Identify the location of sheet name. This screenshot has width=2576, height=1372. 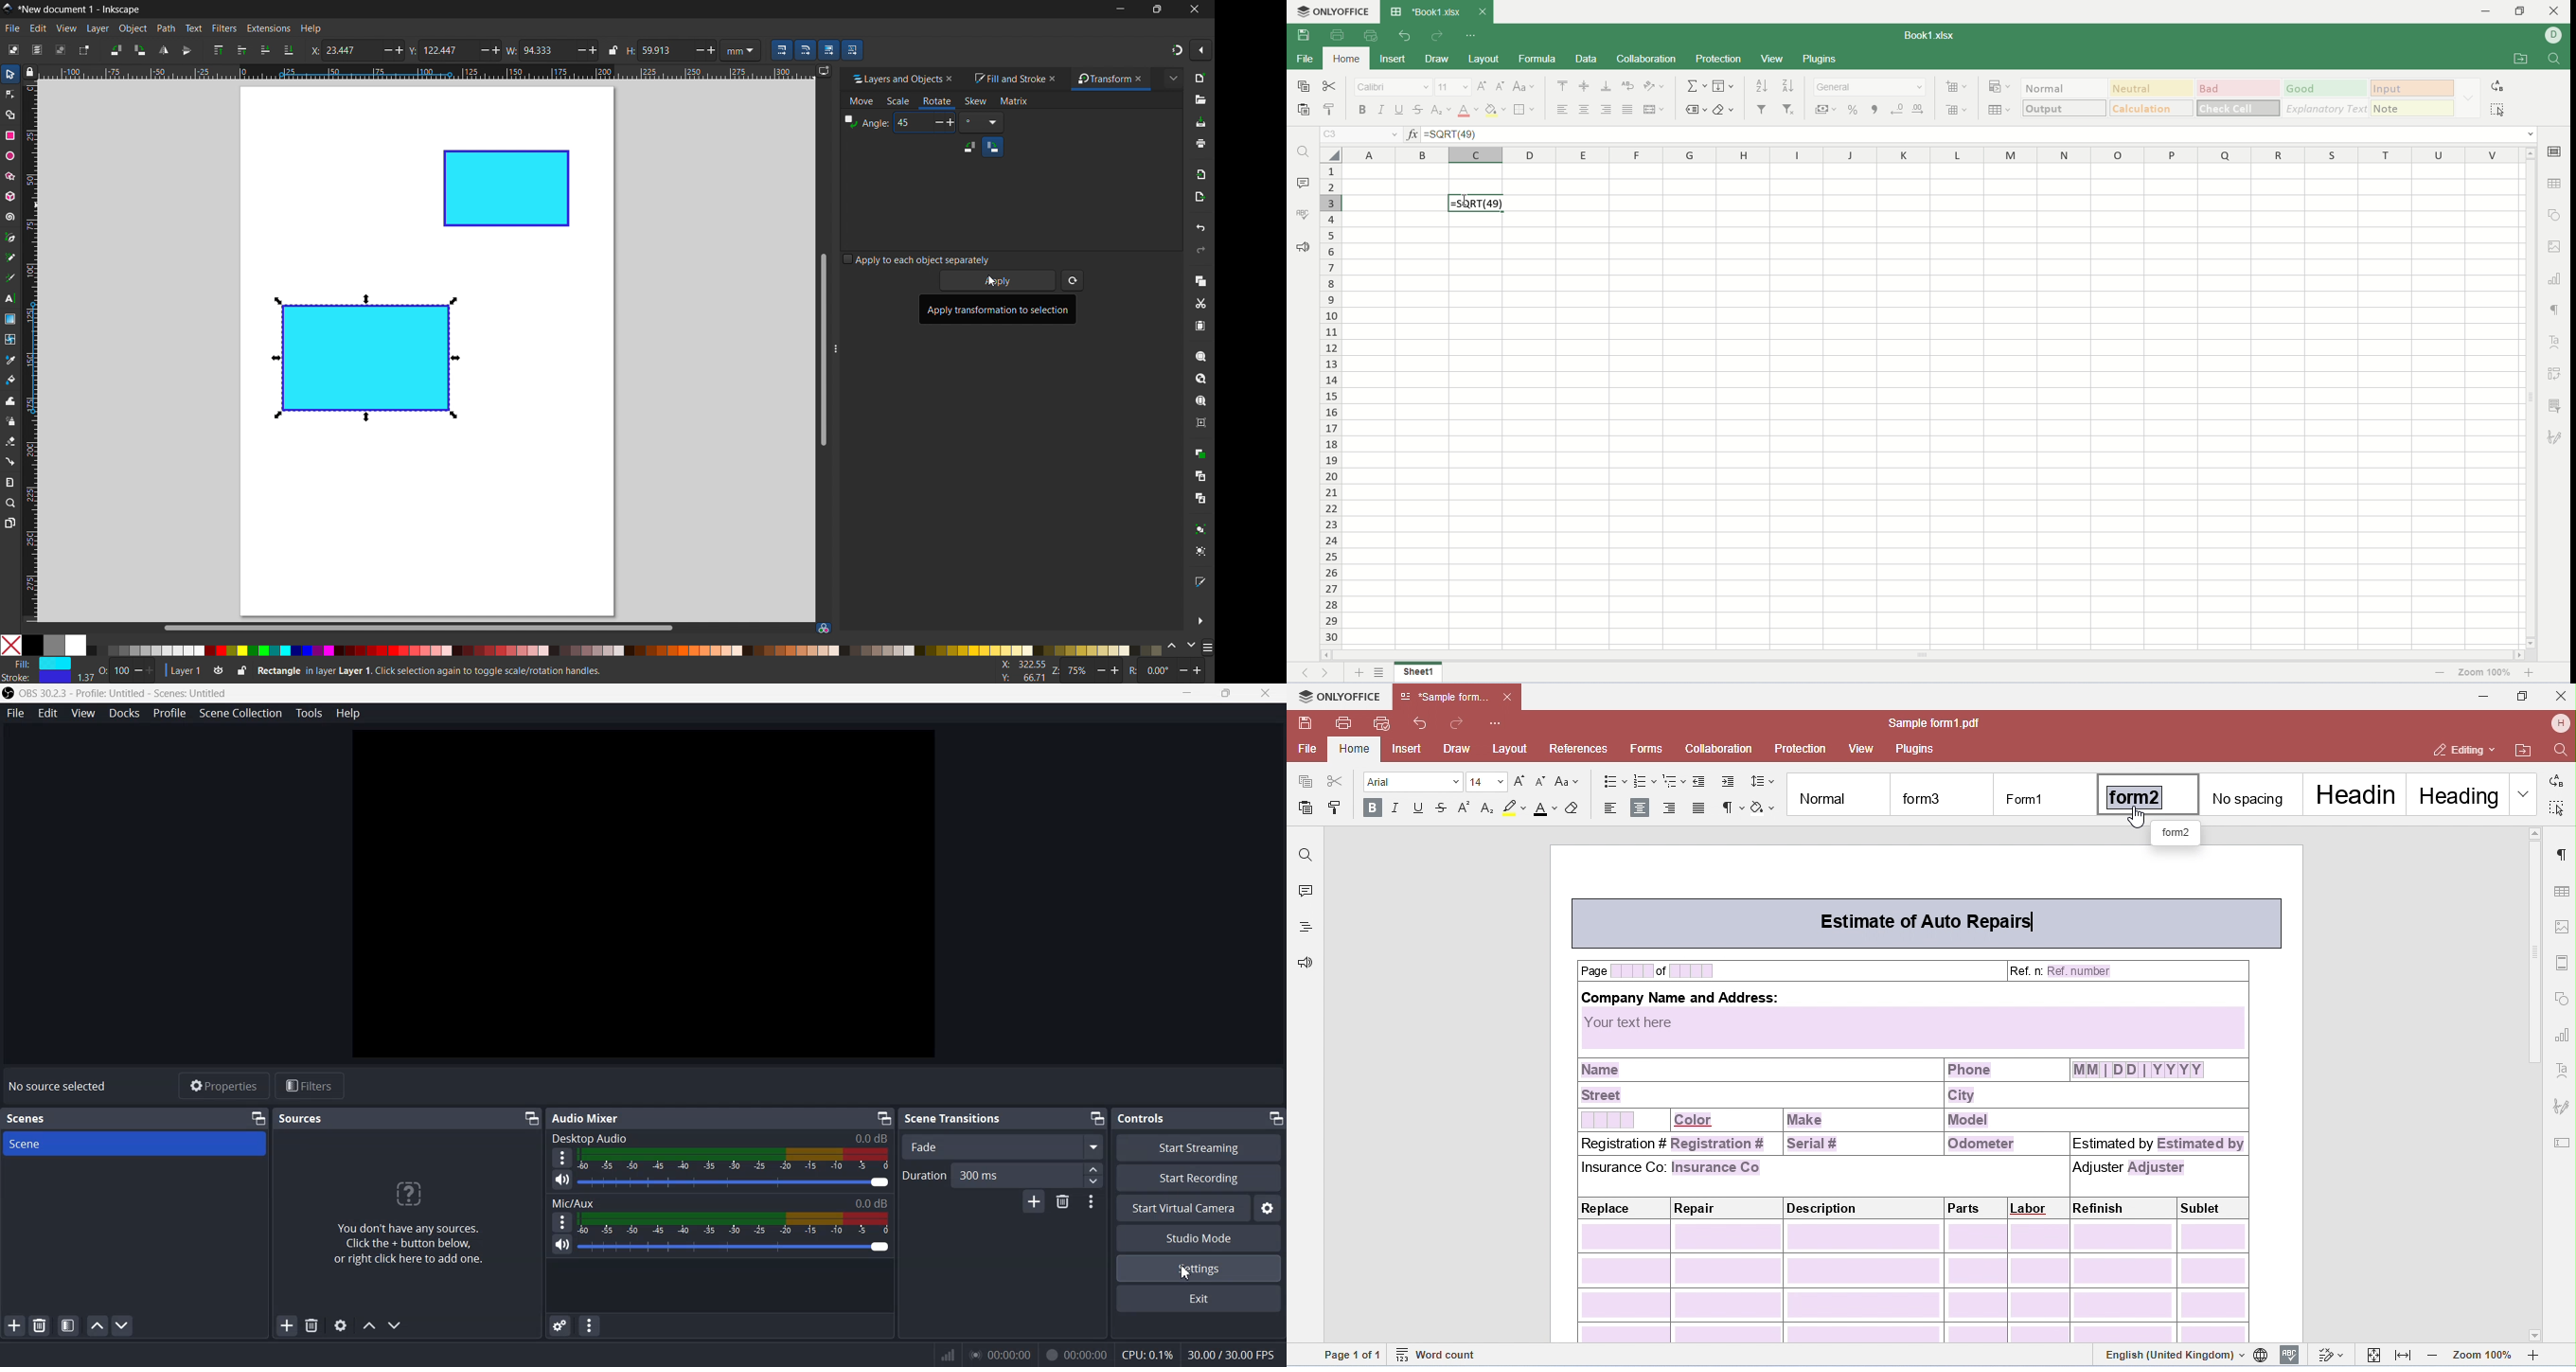
(1421, 671).